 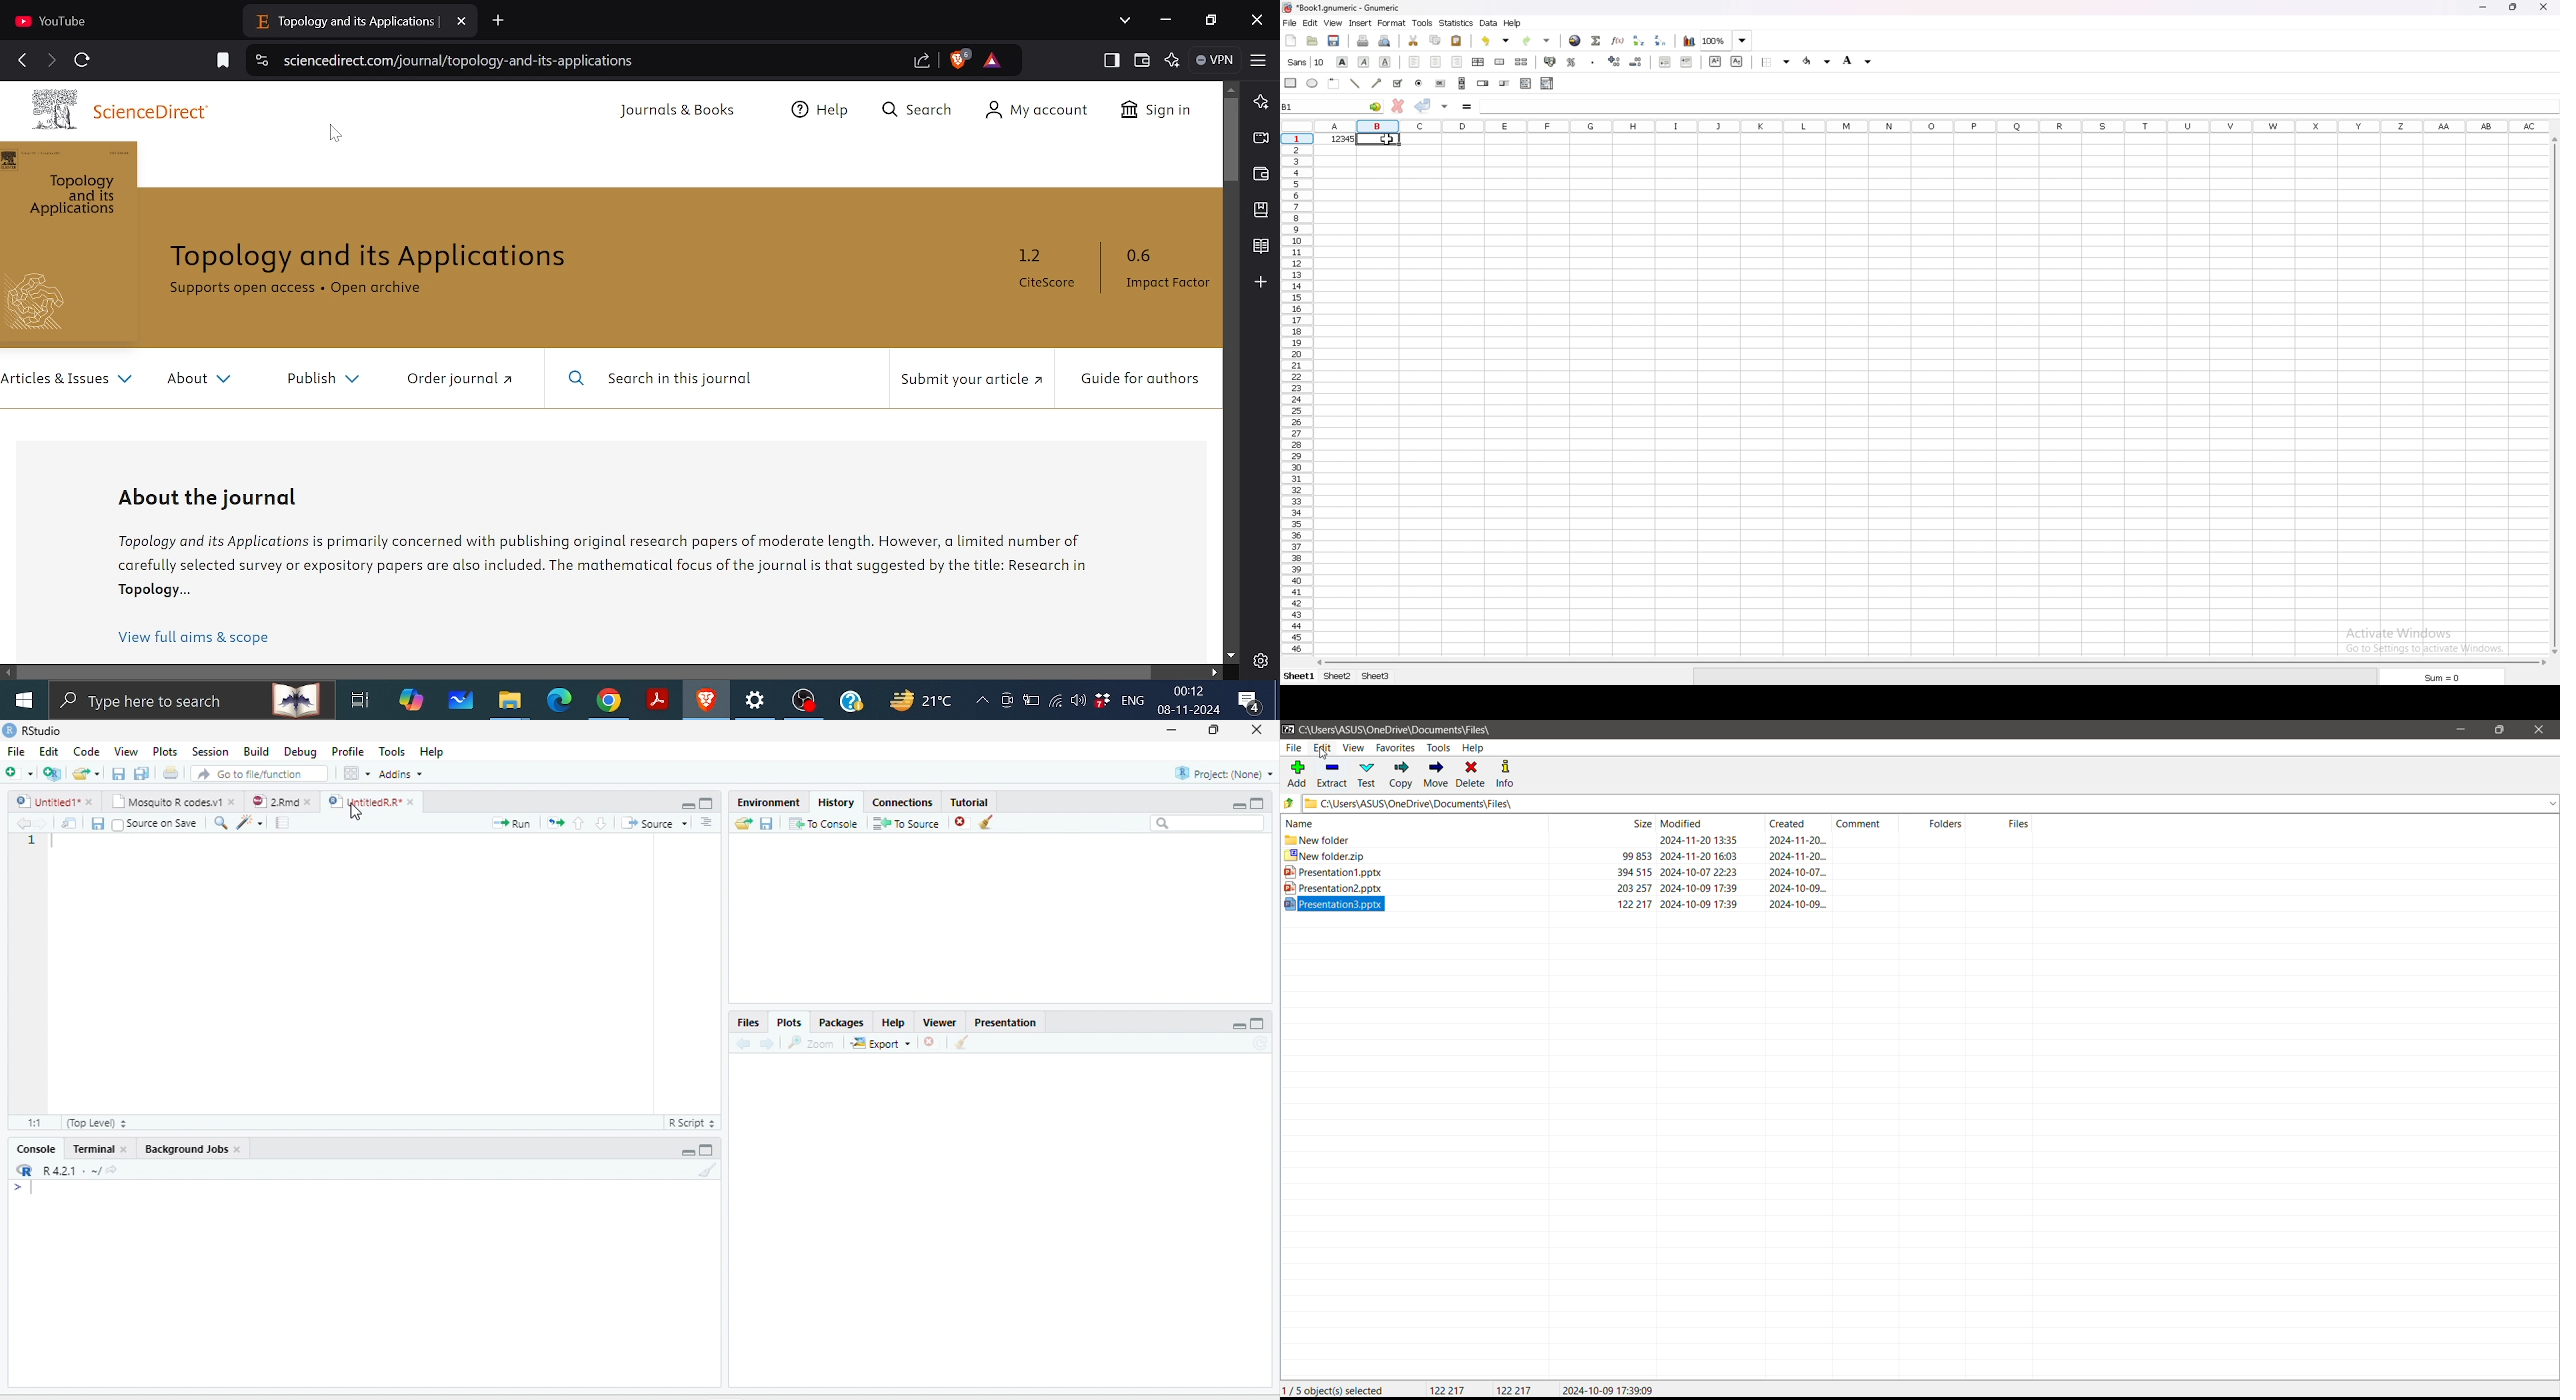 I want to click on Environment, so click(x=770, y=802).